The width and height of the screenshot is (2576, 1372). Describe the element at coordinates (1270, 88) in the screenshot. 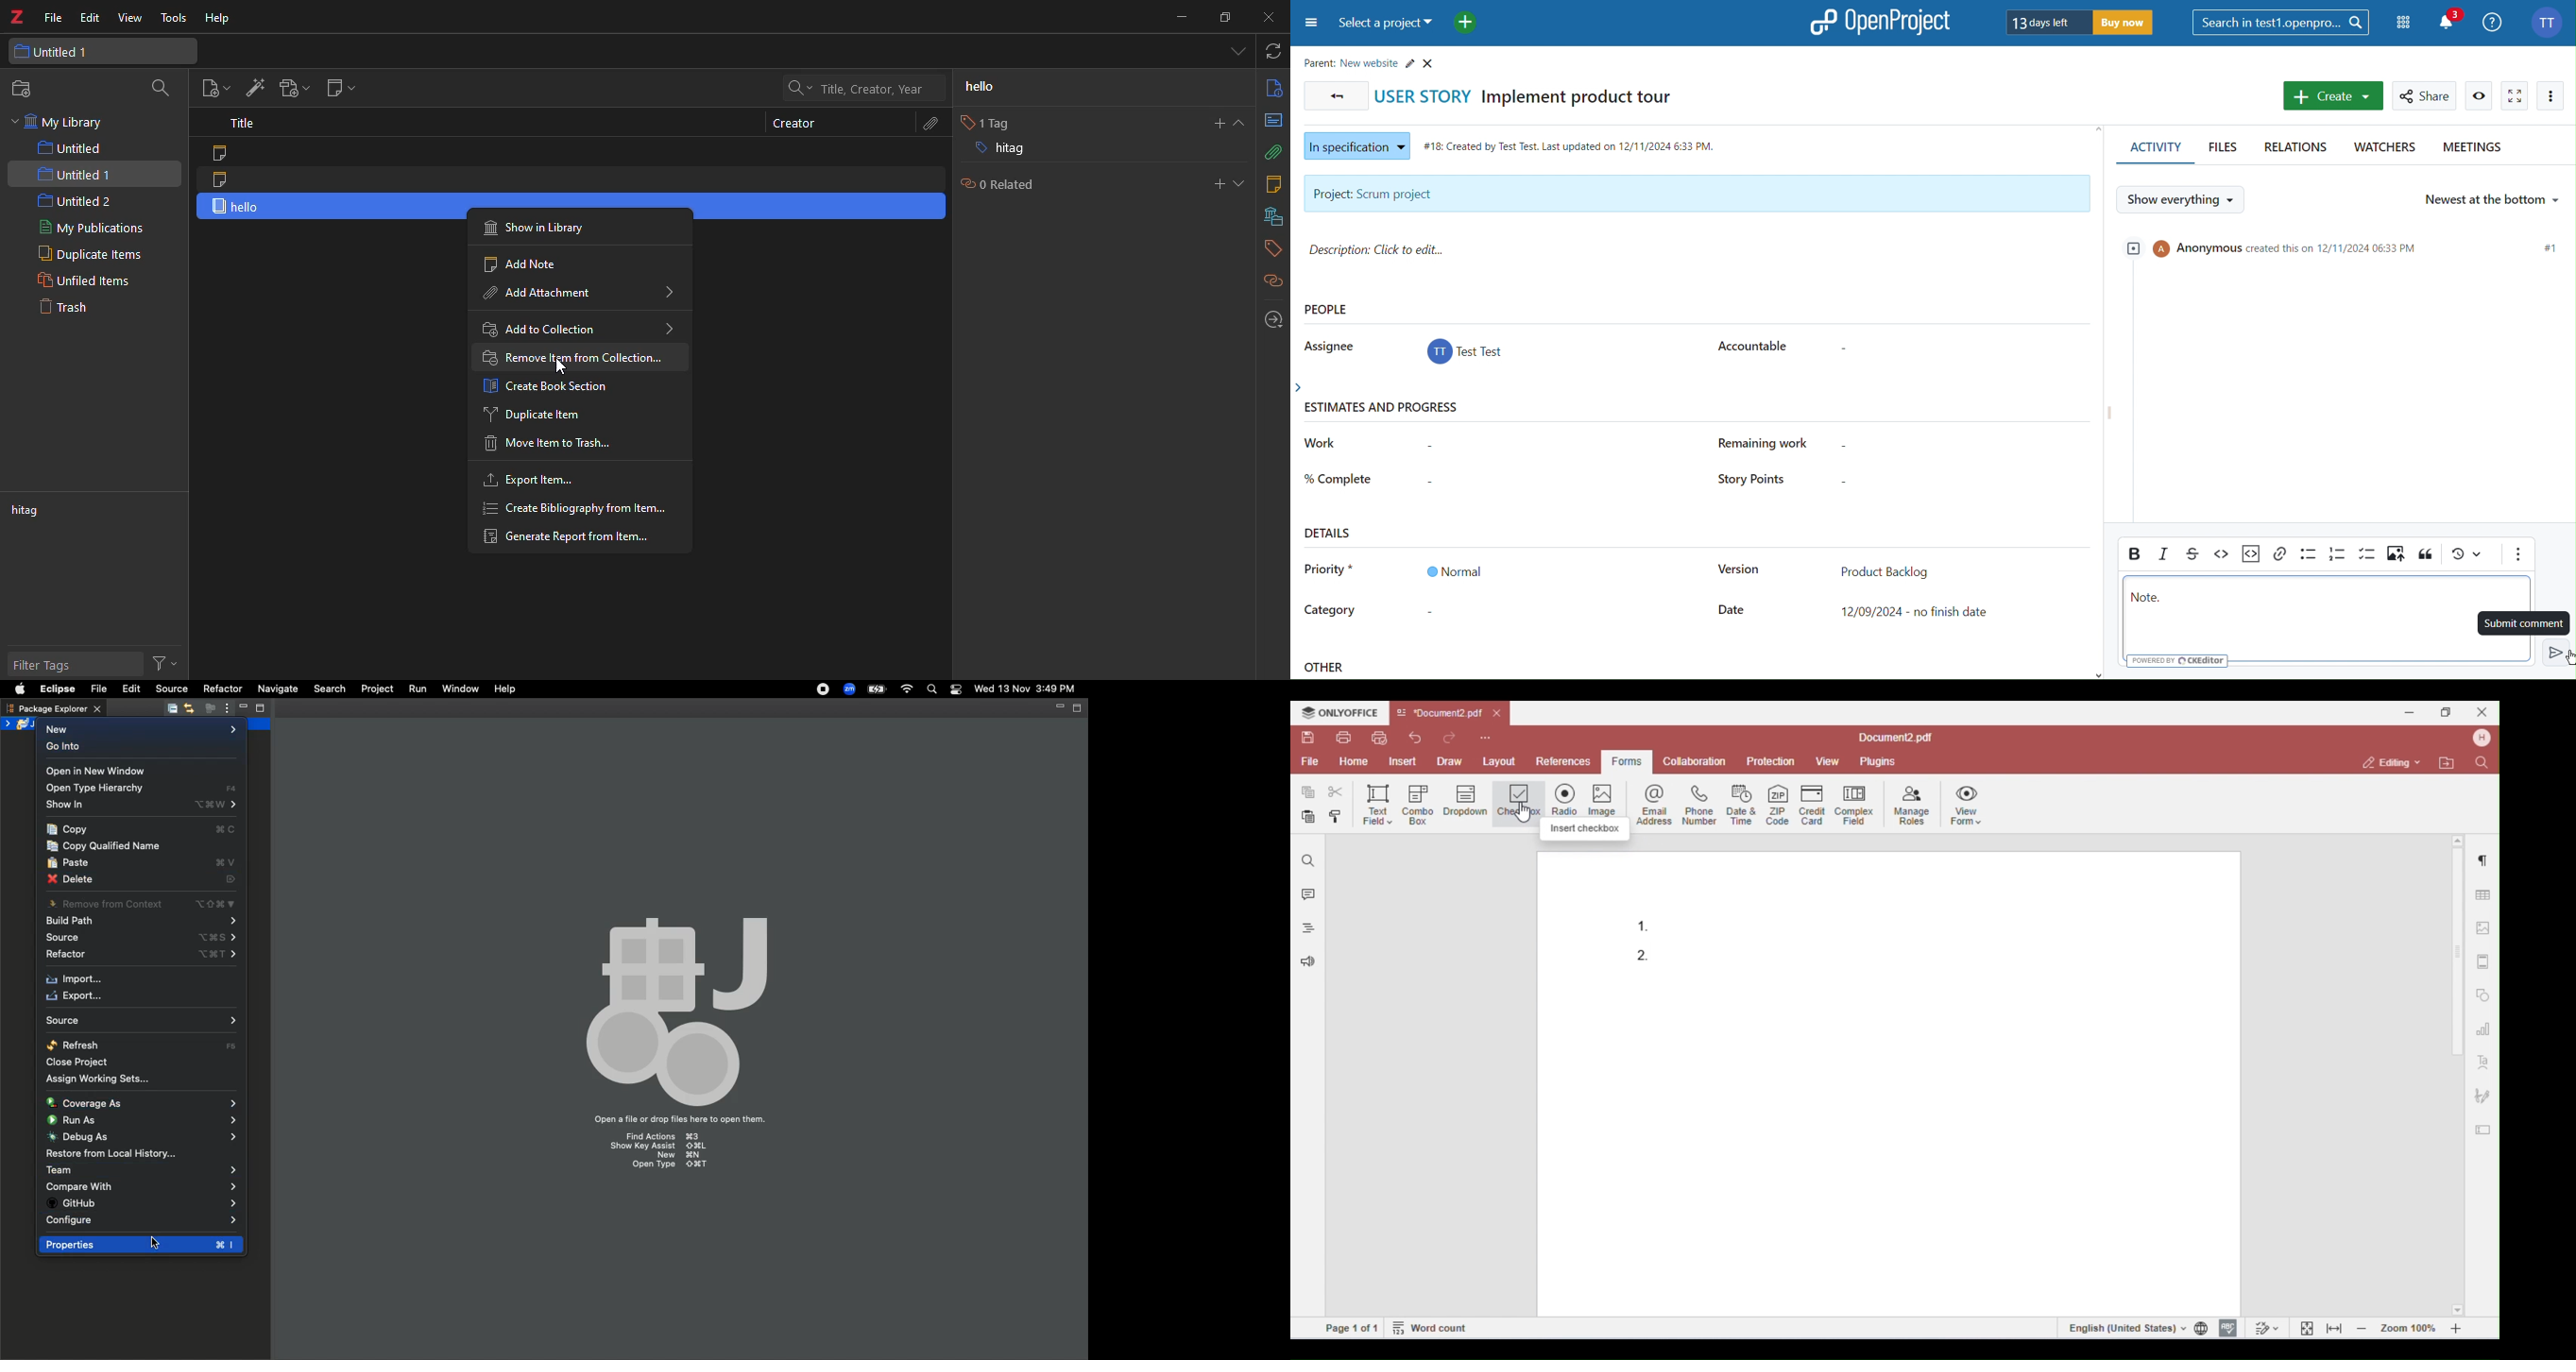

I see `info` at that location.